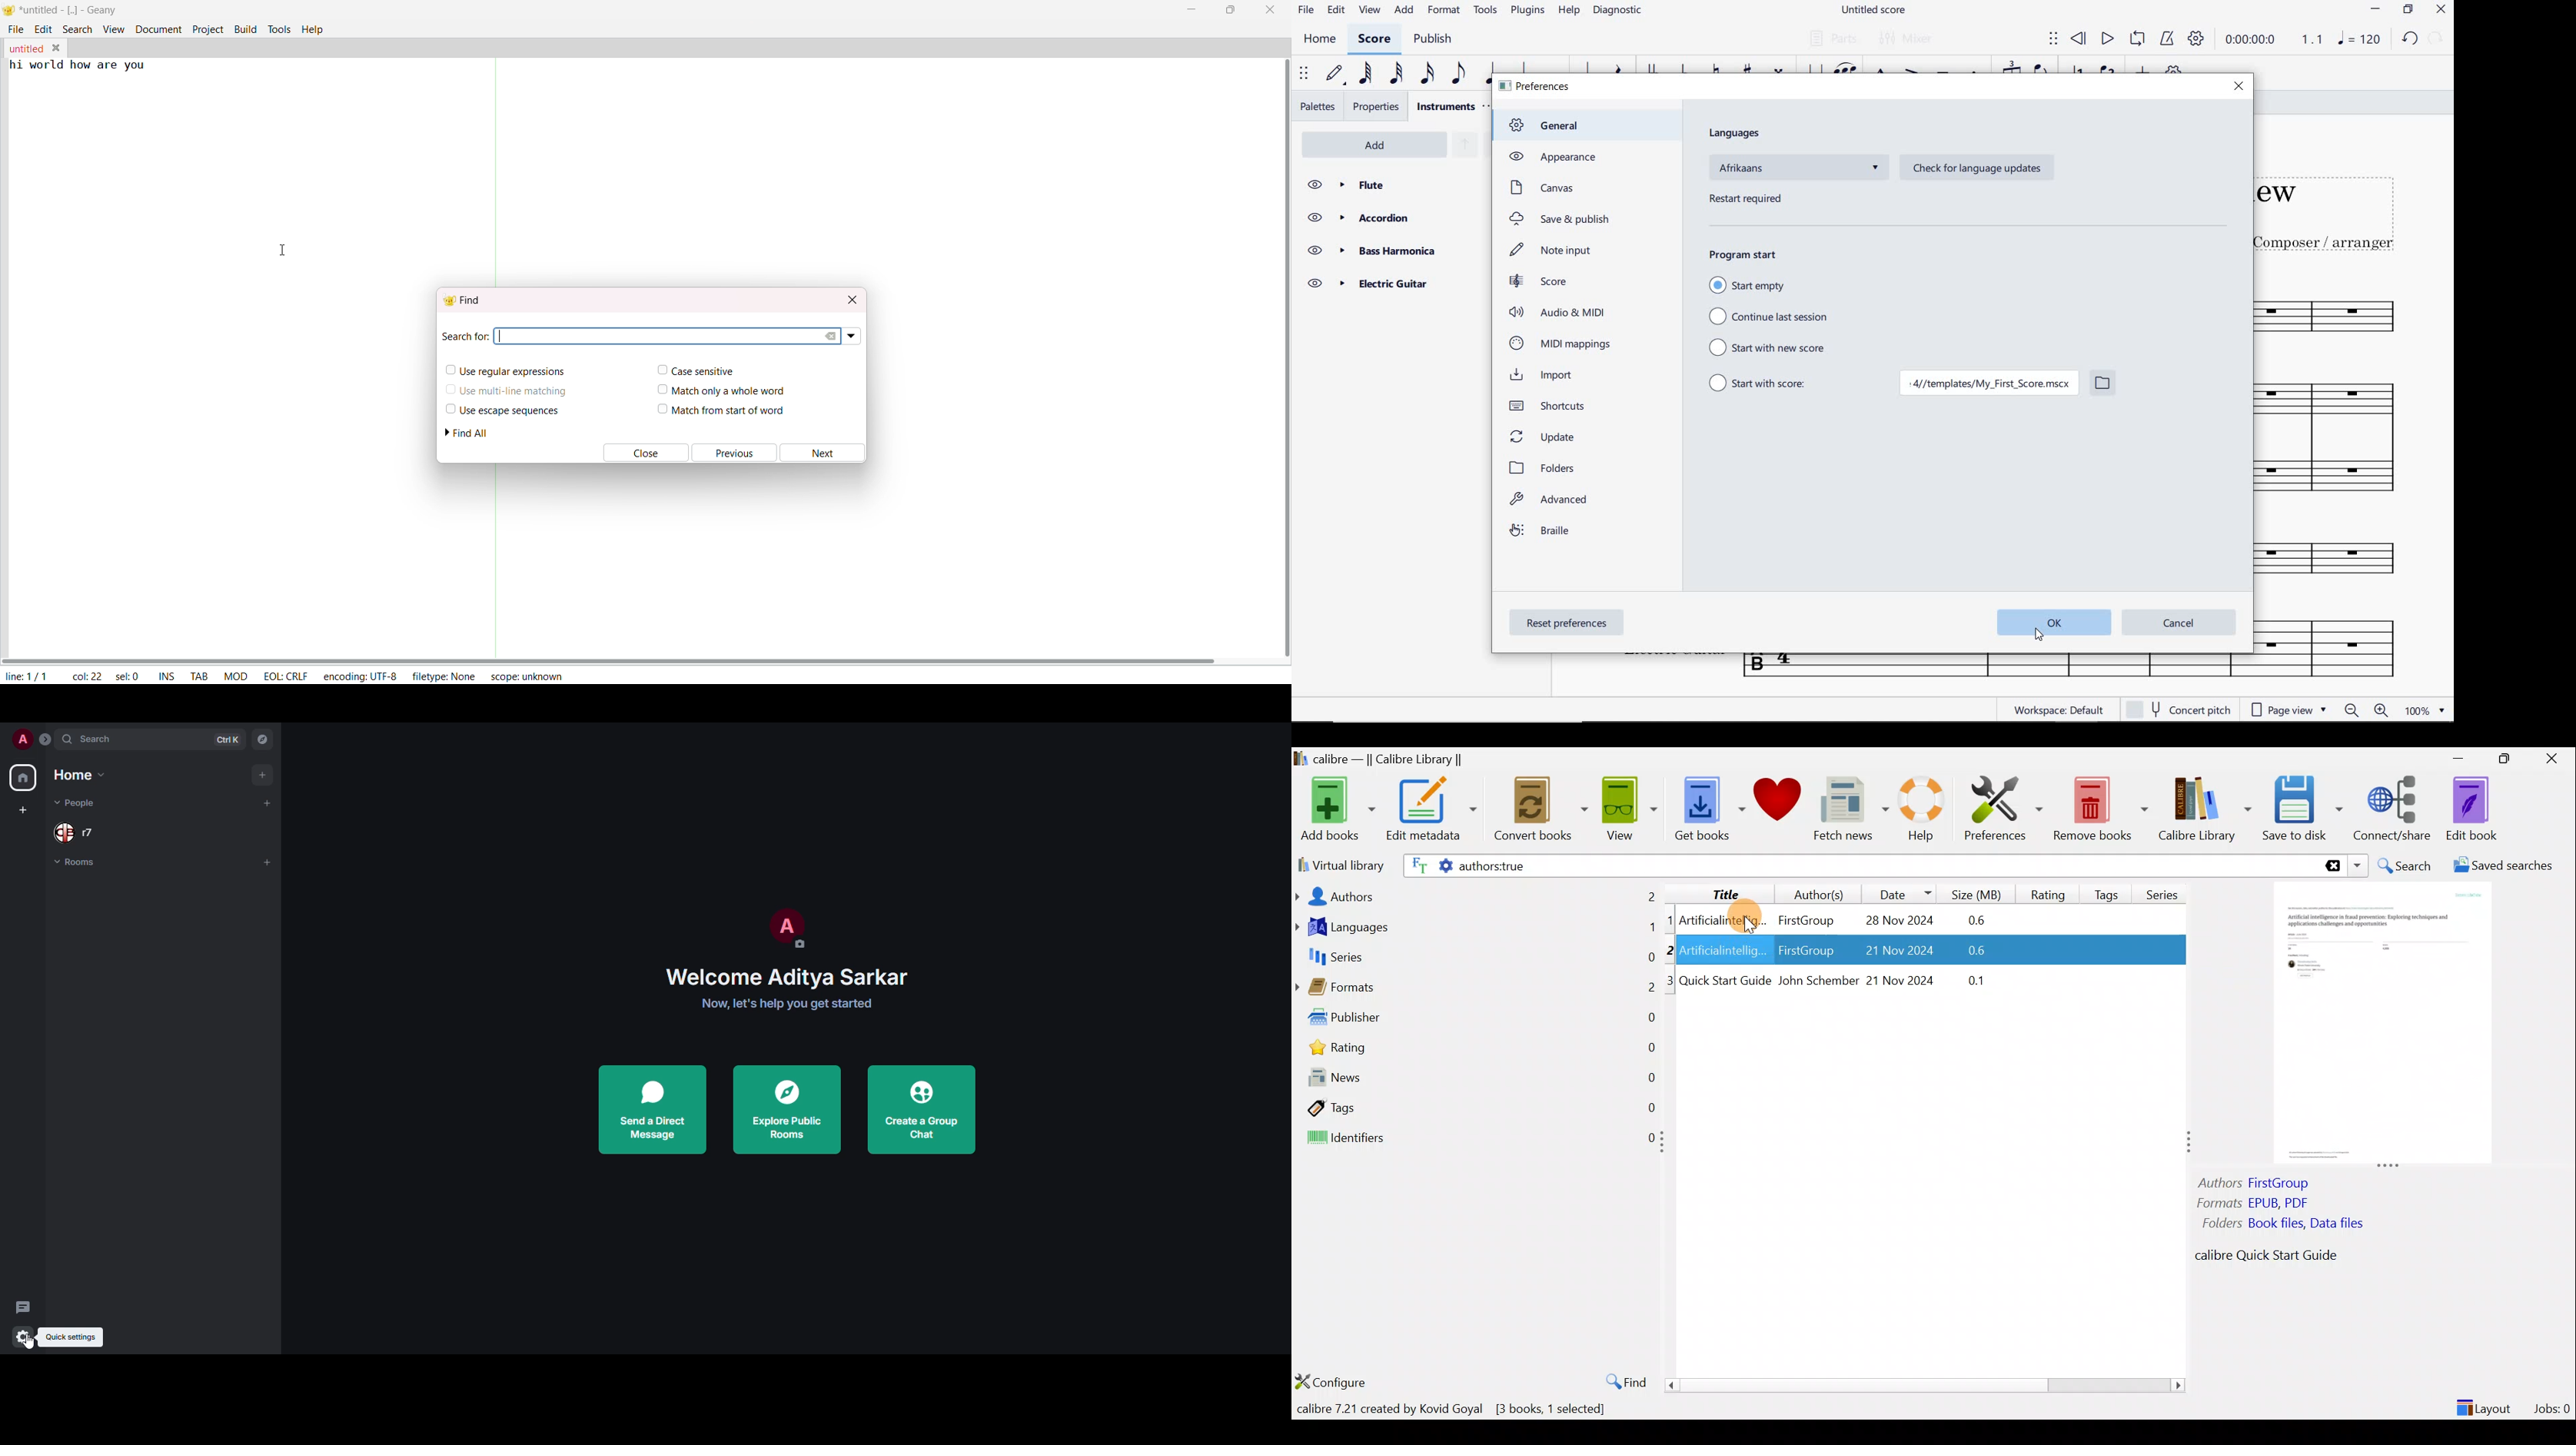 This screenshot has height=1456, width=2576. I want to click on people, so click(81, 803).